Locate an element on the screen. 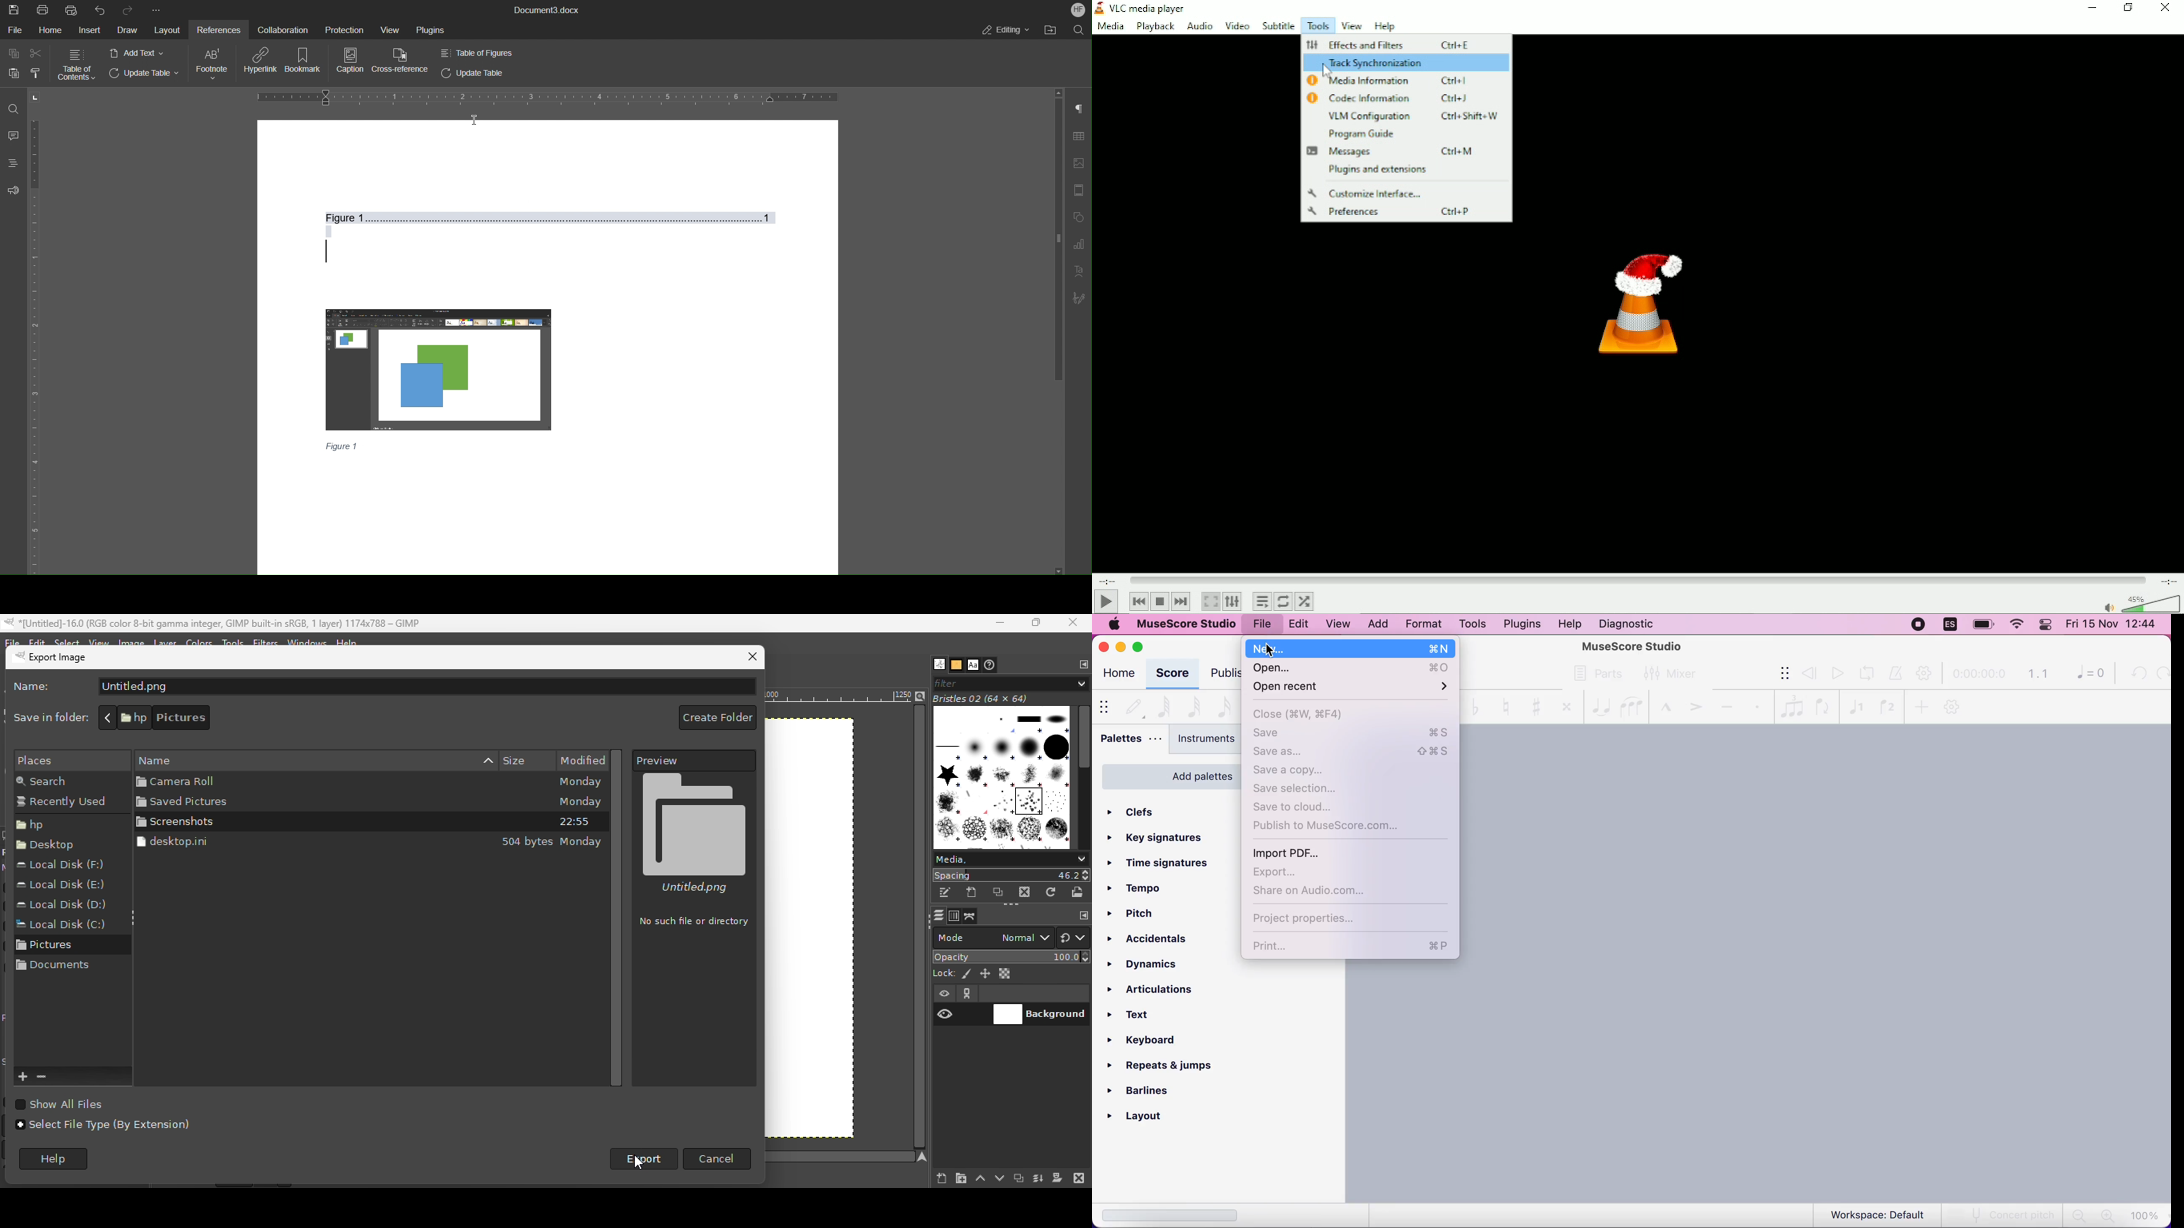 The width and height of the screenshot is (2184, 1232). Camera roll folder is located at coordinates (282, 782).